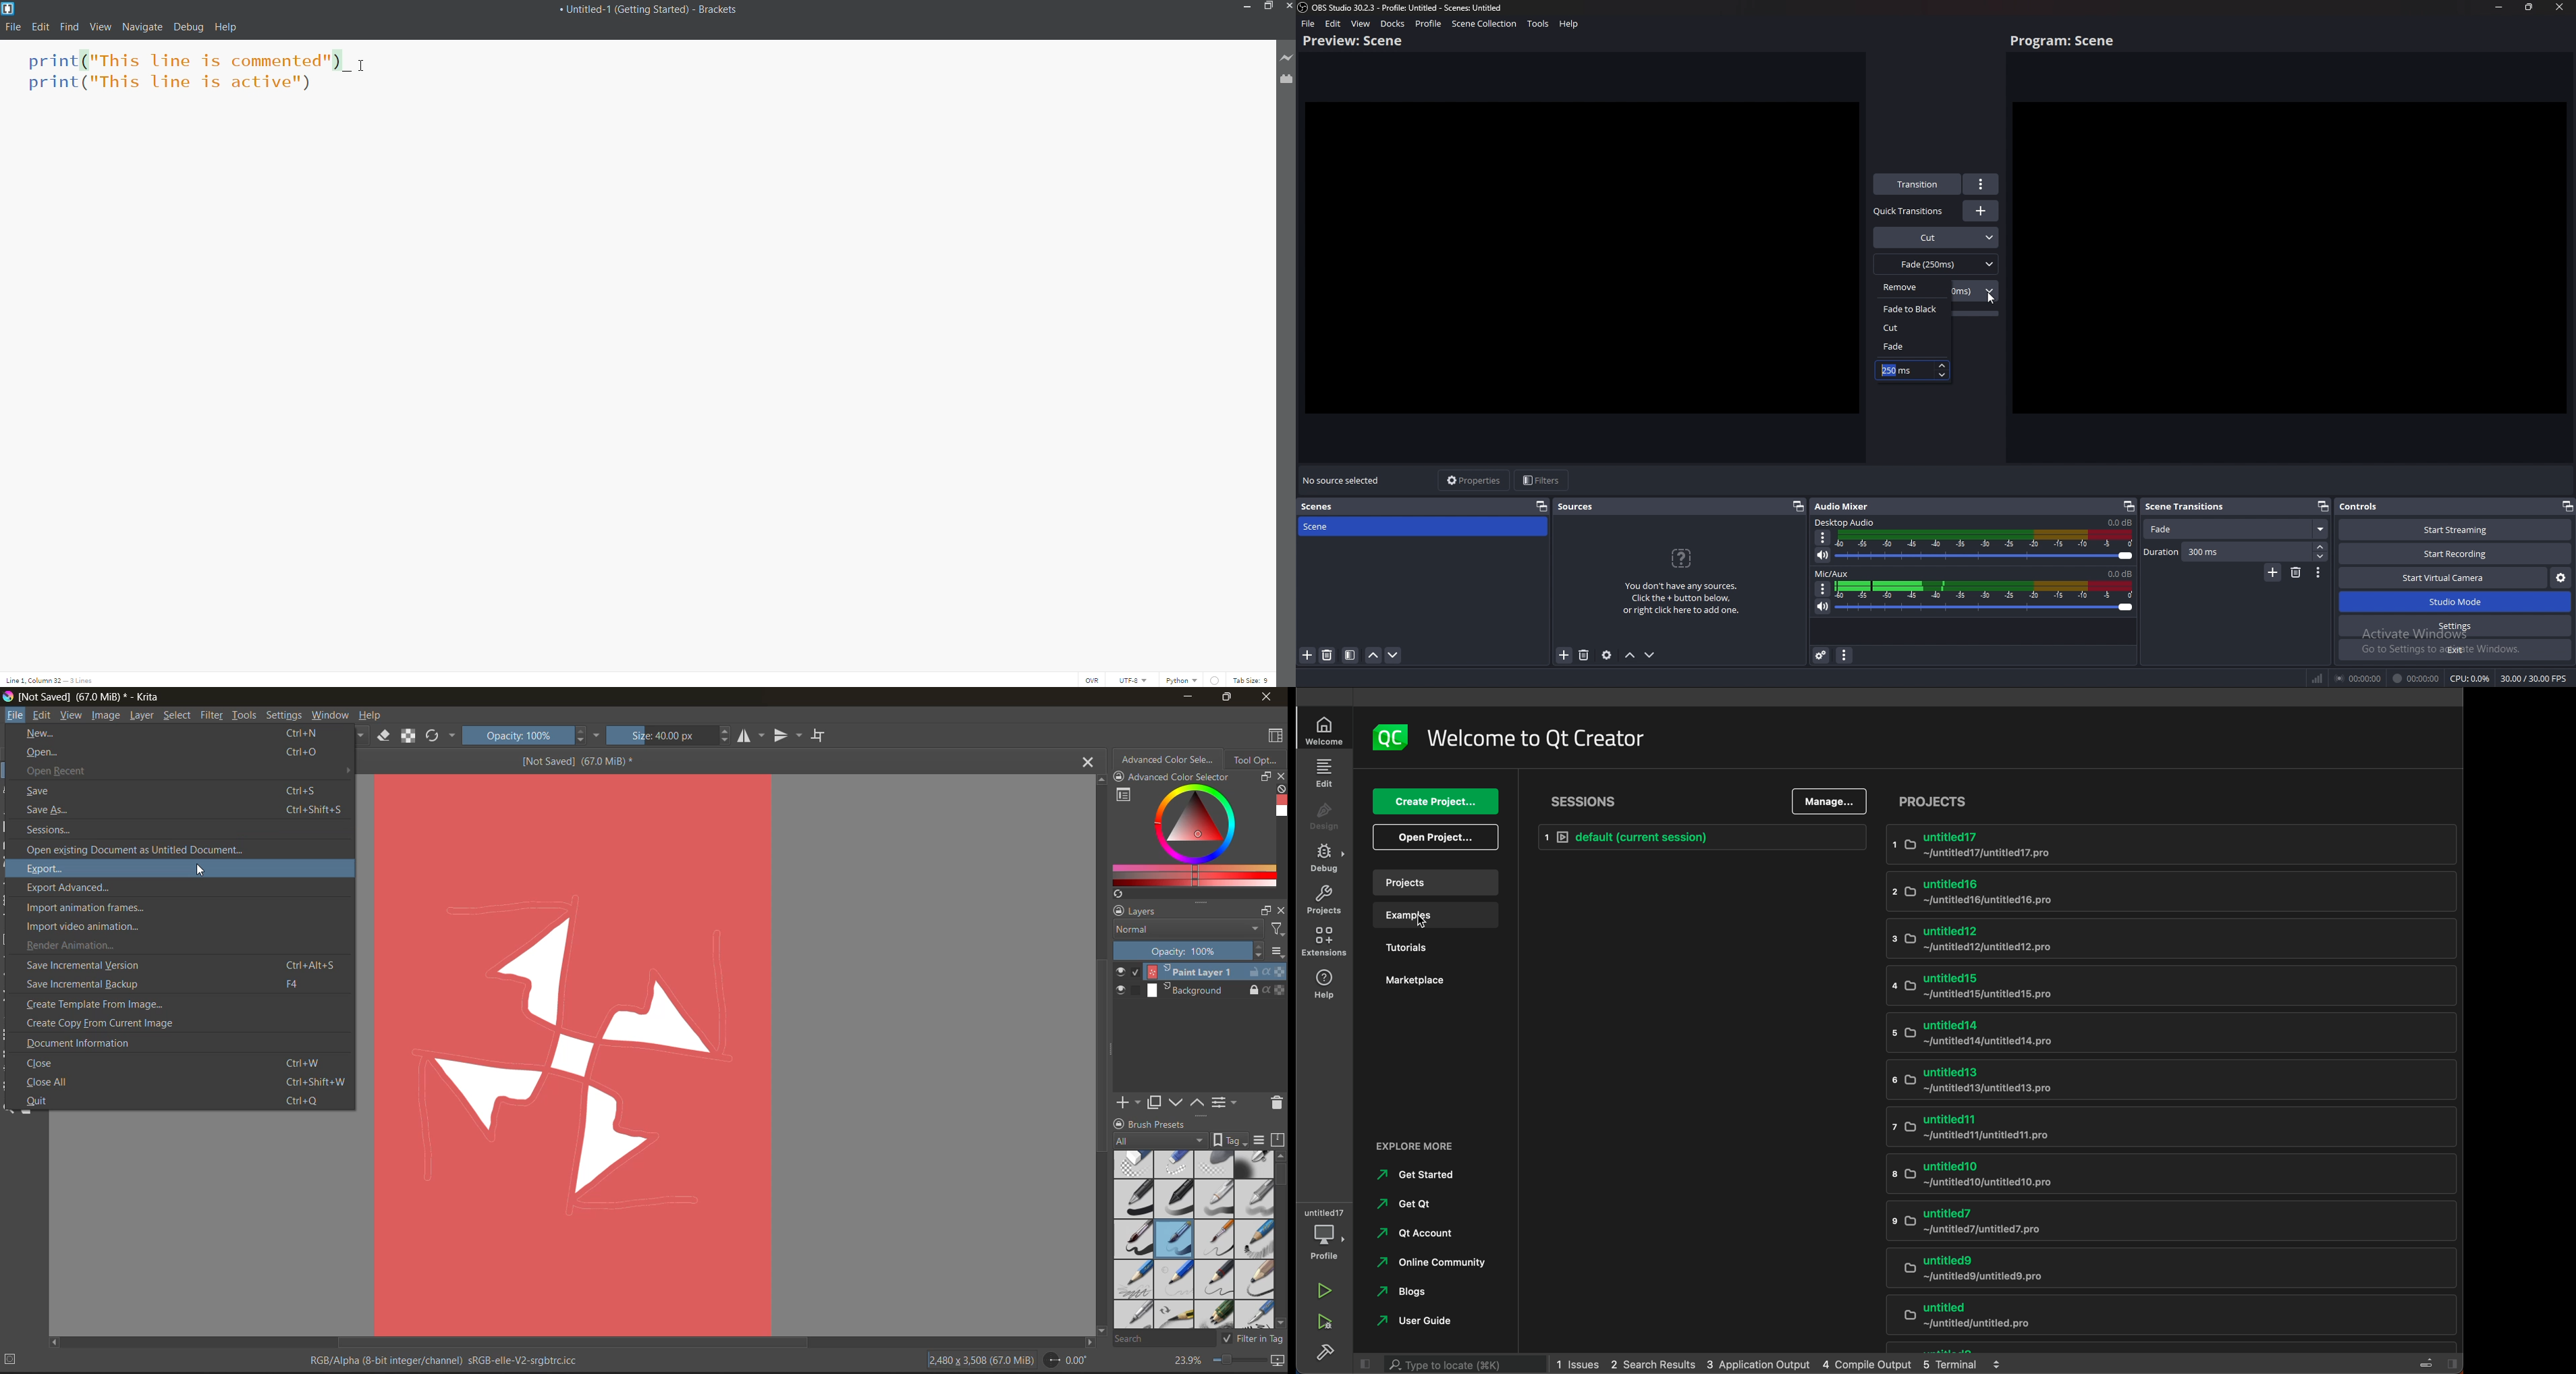 This screenshot has width=2576, height=1400. I want to click on clear all color history, so click(1279, 788).